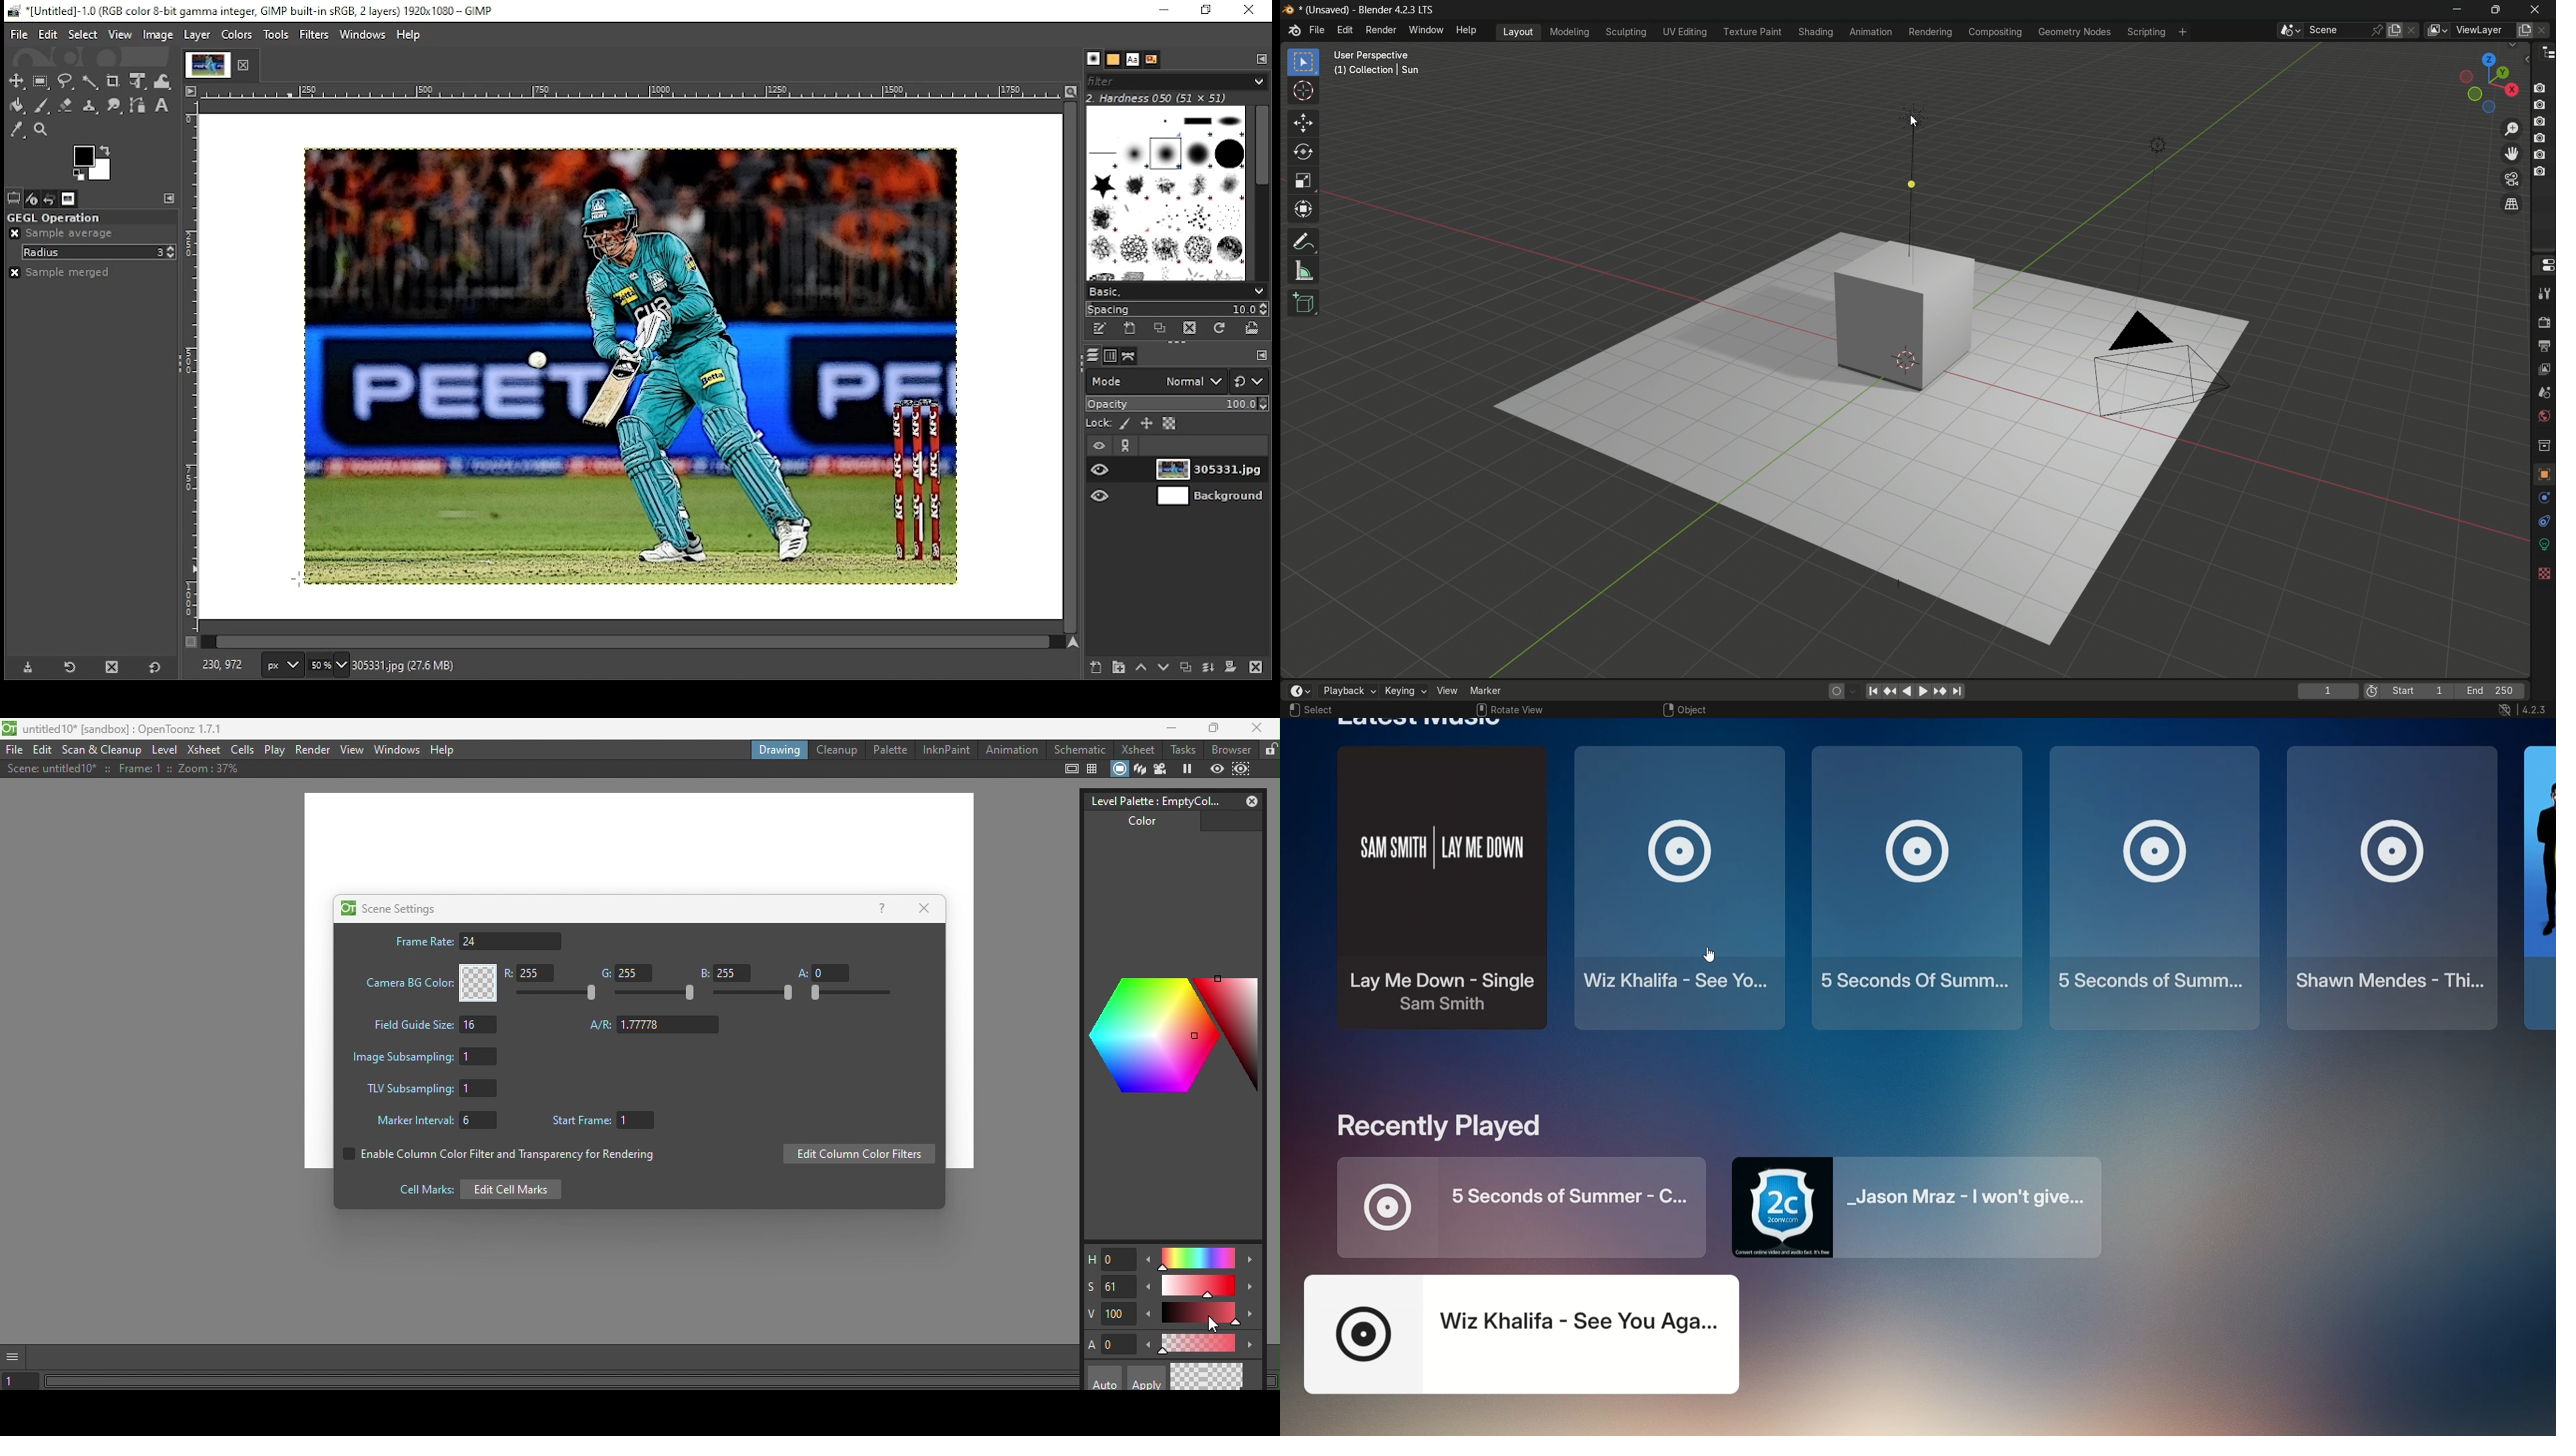 The width and height of the screenshot is (2576, 1456). I want to click on Tasks, so click(1183, 750).